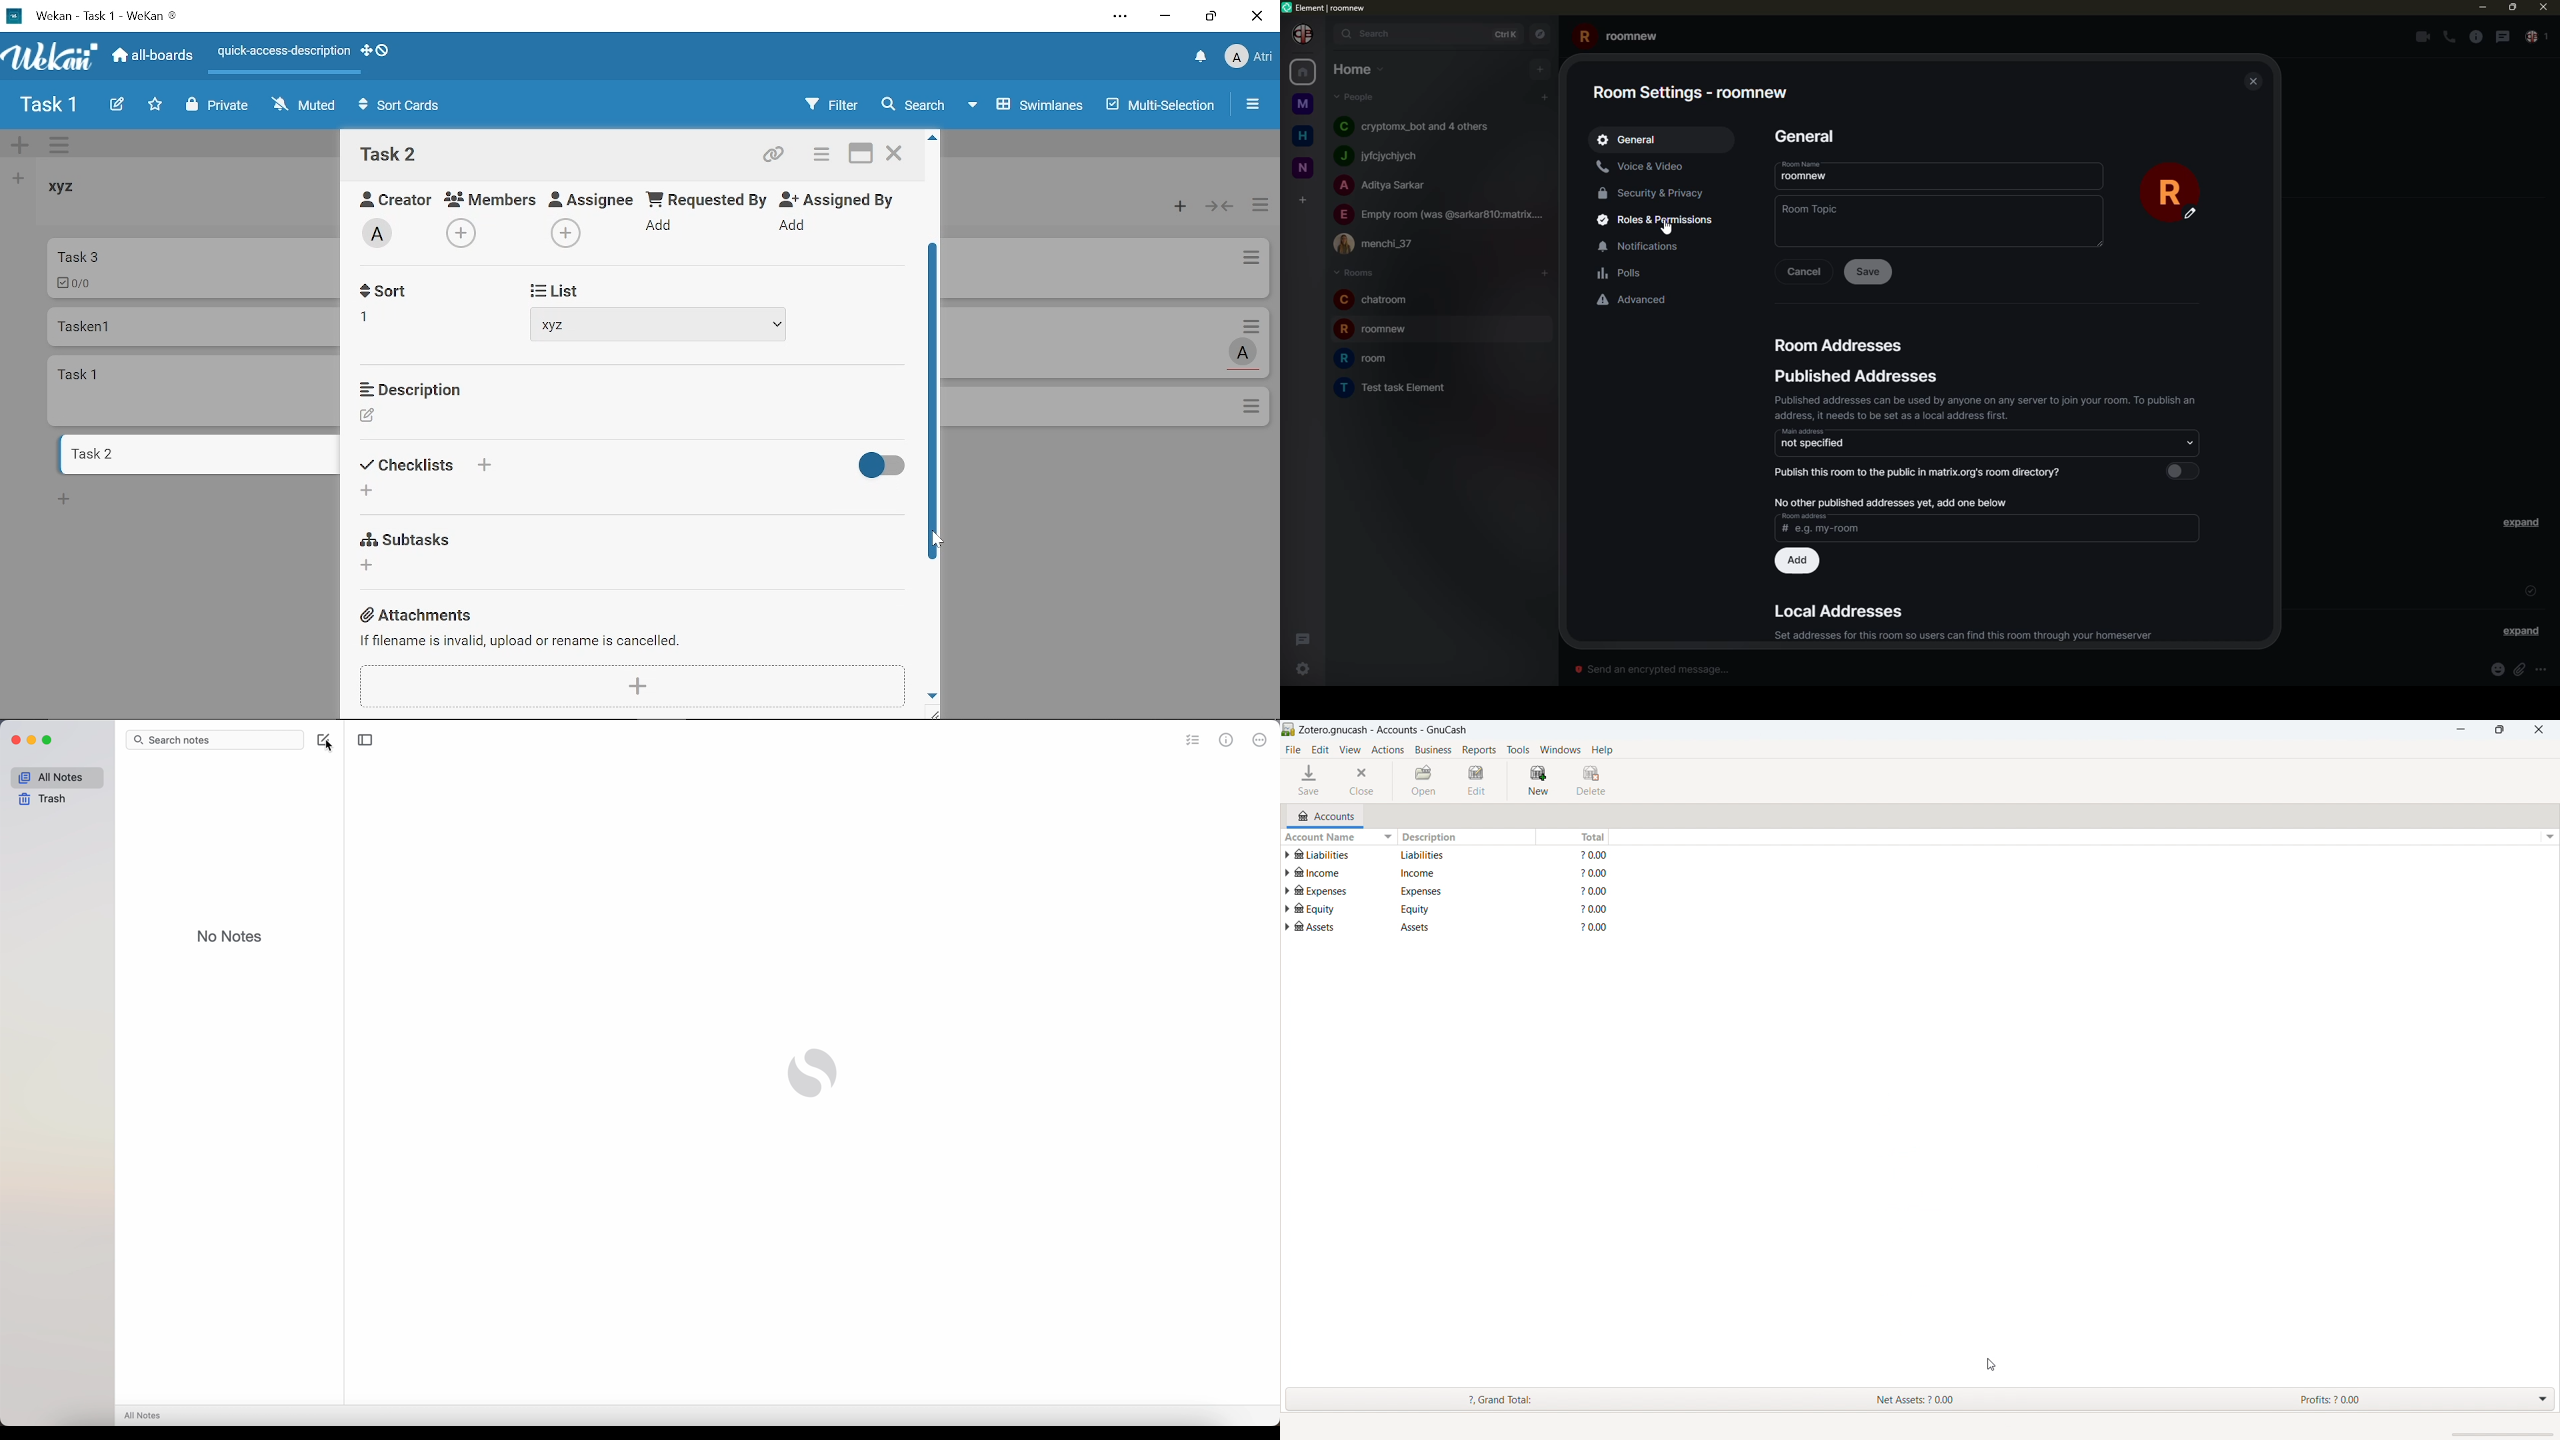  I want to click on Vertical scrollbar, so click(935, 400).